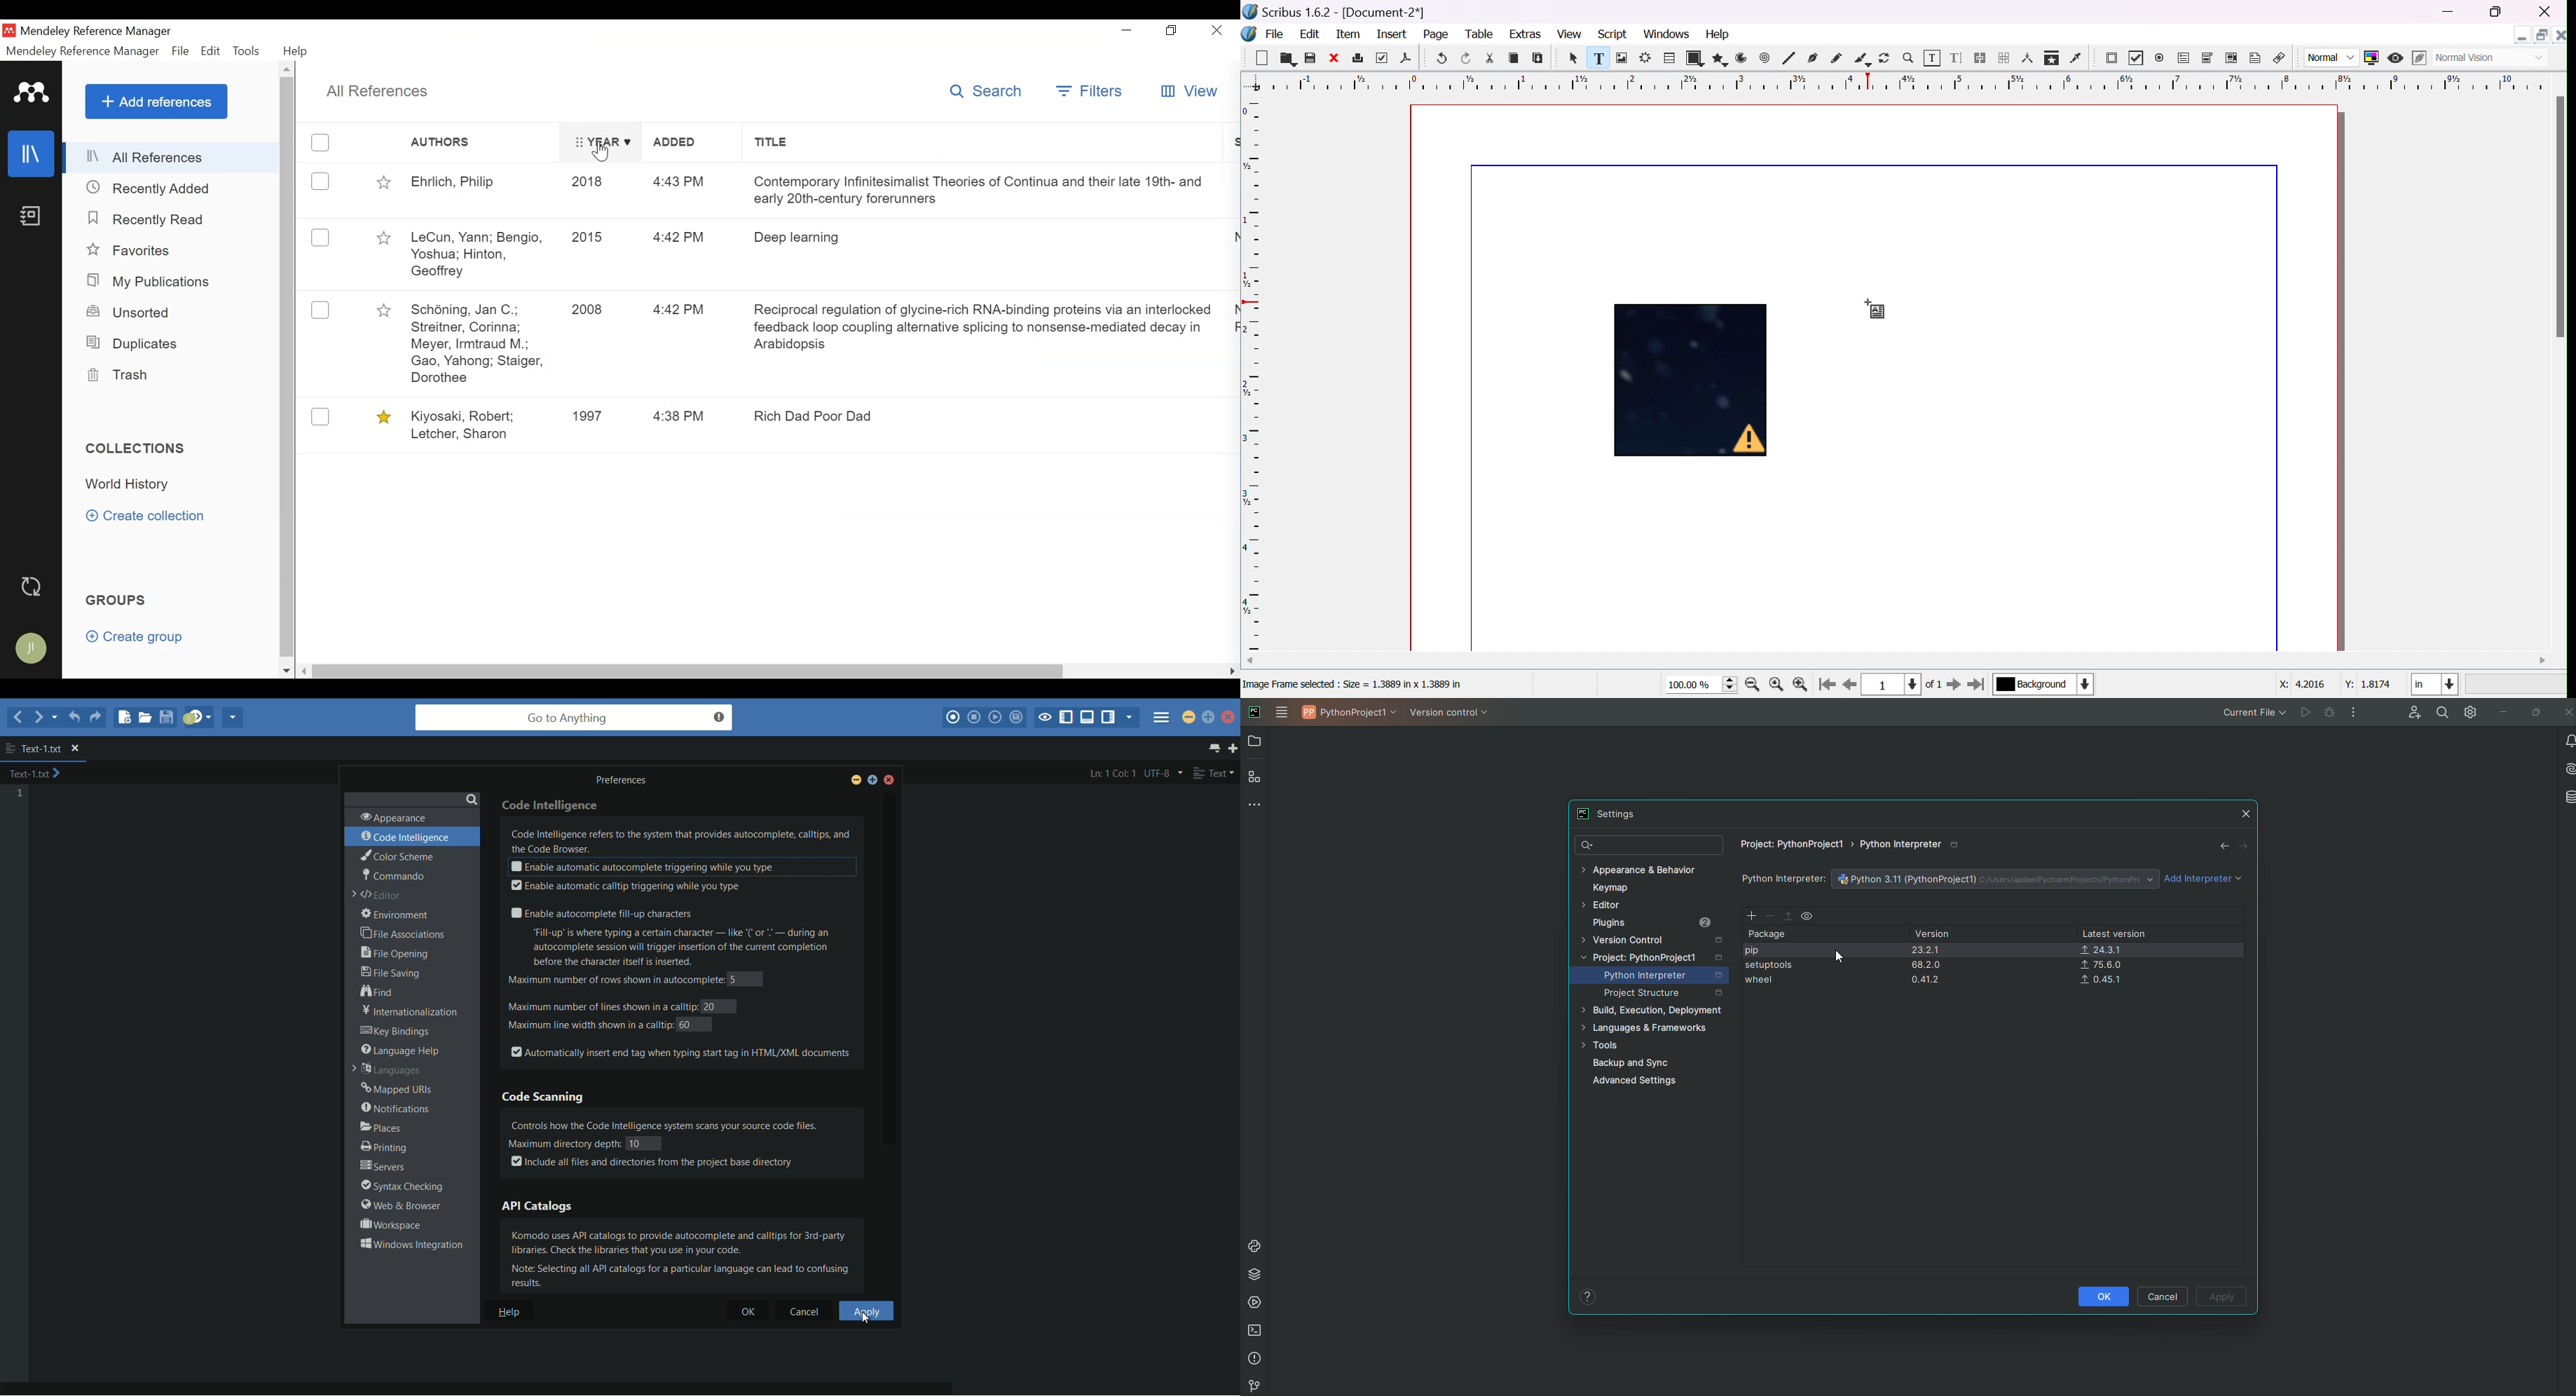 The image size is (2576, 1400). I want to click on All References, so click(379, 92).